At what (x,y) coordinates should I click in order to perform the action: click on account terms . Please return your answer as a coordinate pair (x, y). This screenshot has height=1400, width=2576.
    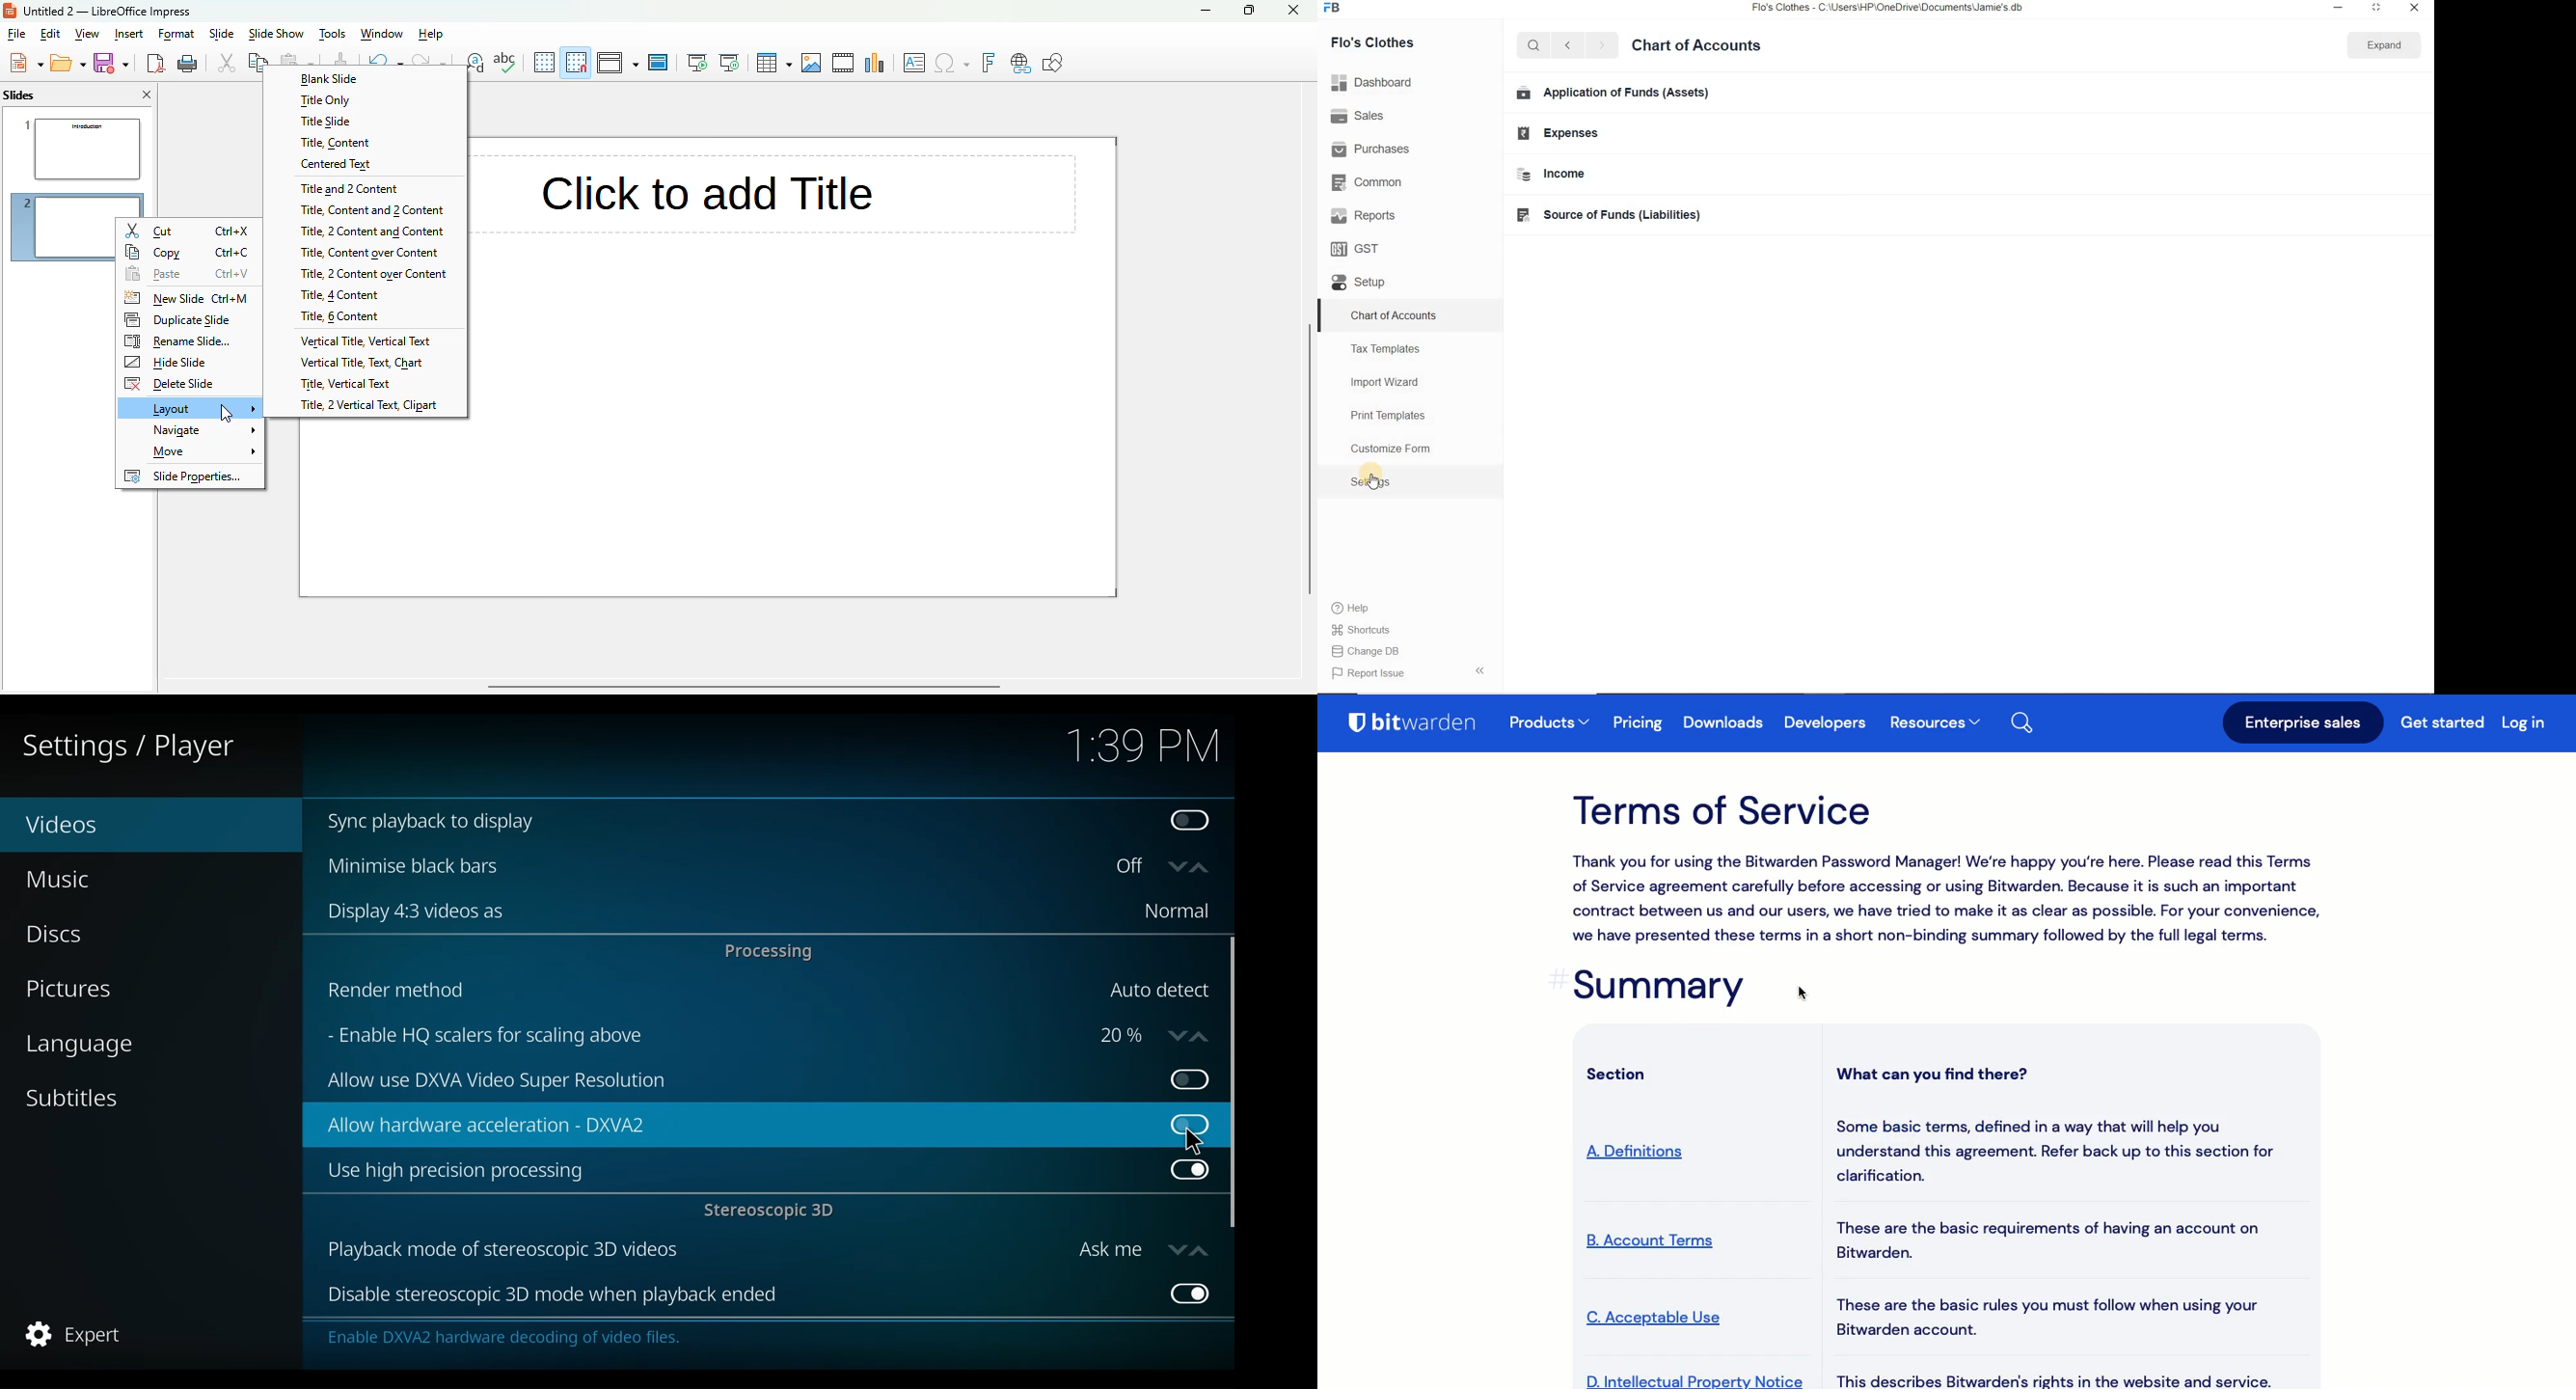
    Looking at the image, I should click on (1650, 1242).